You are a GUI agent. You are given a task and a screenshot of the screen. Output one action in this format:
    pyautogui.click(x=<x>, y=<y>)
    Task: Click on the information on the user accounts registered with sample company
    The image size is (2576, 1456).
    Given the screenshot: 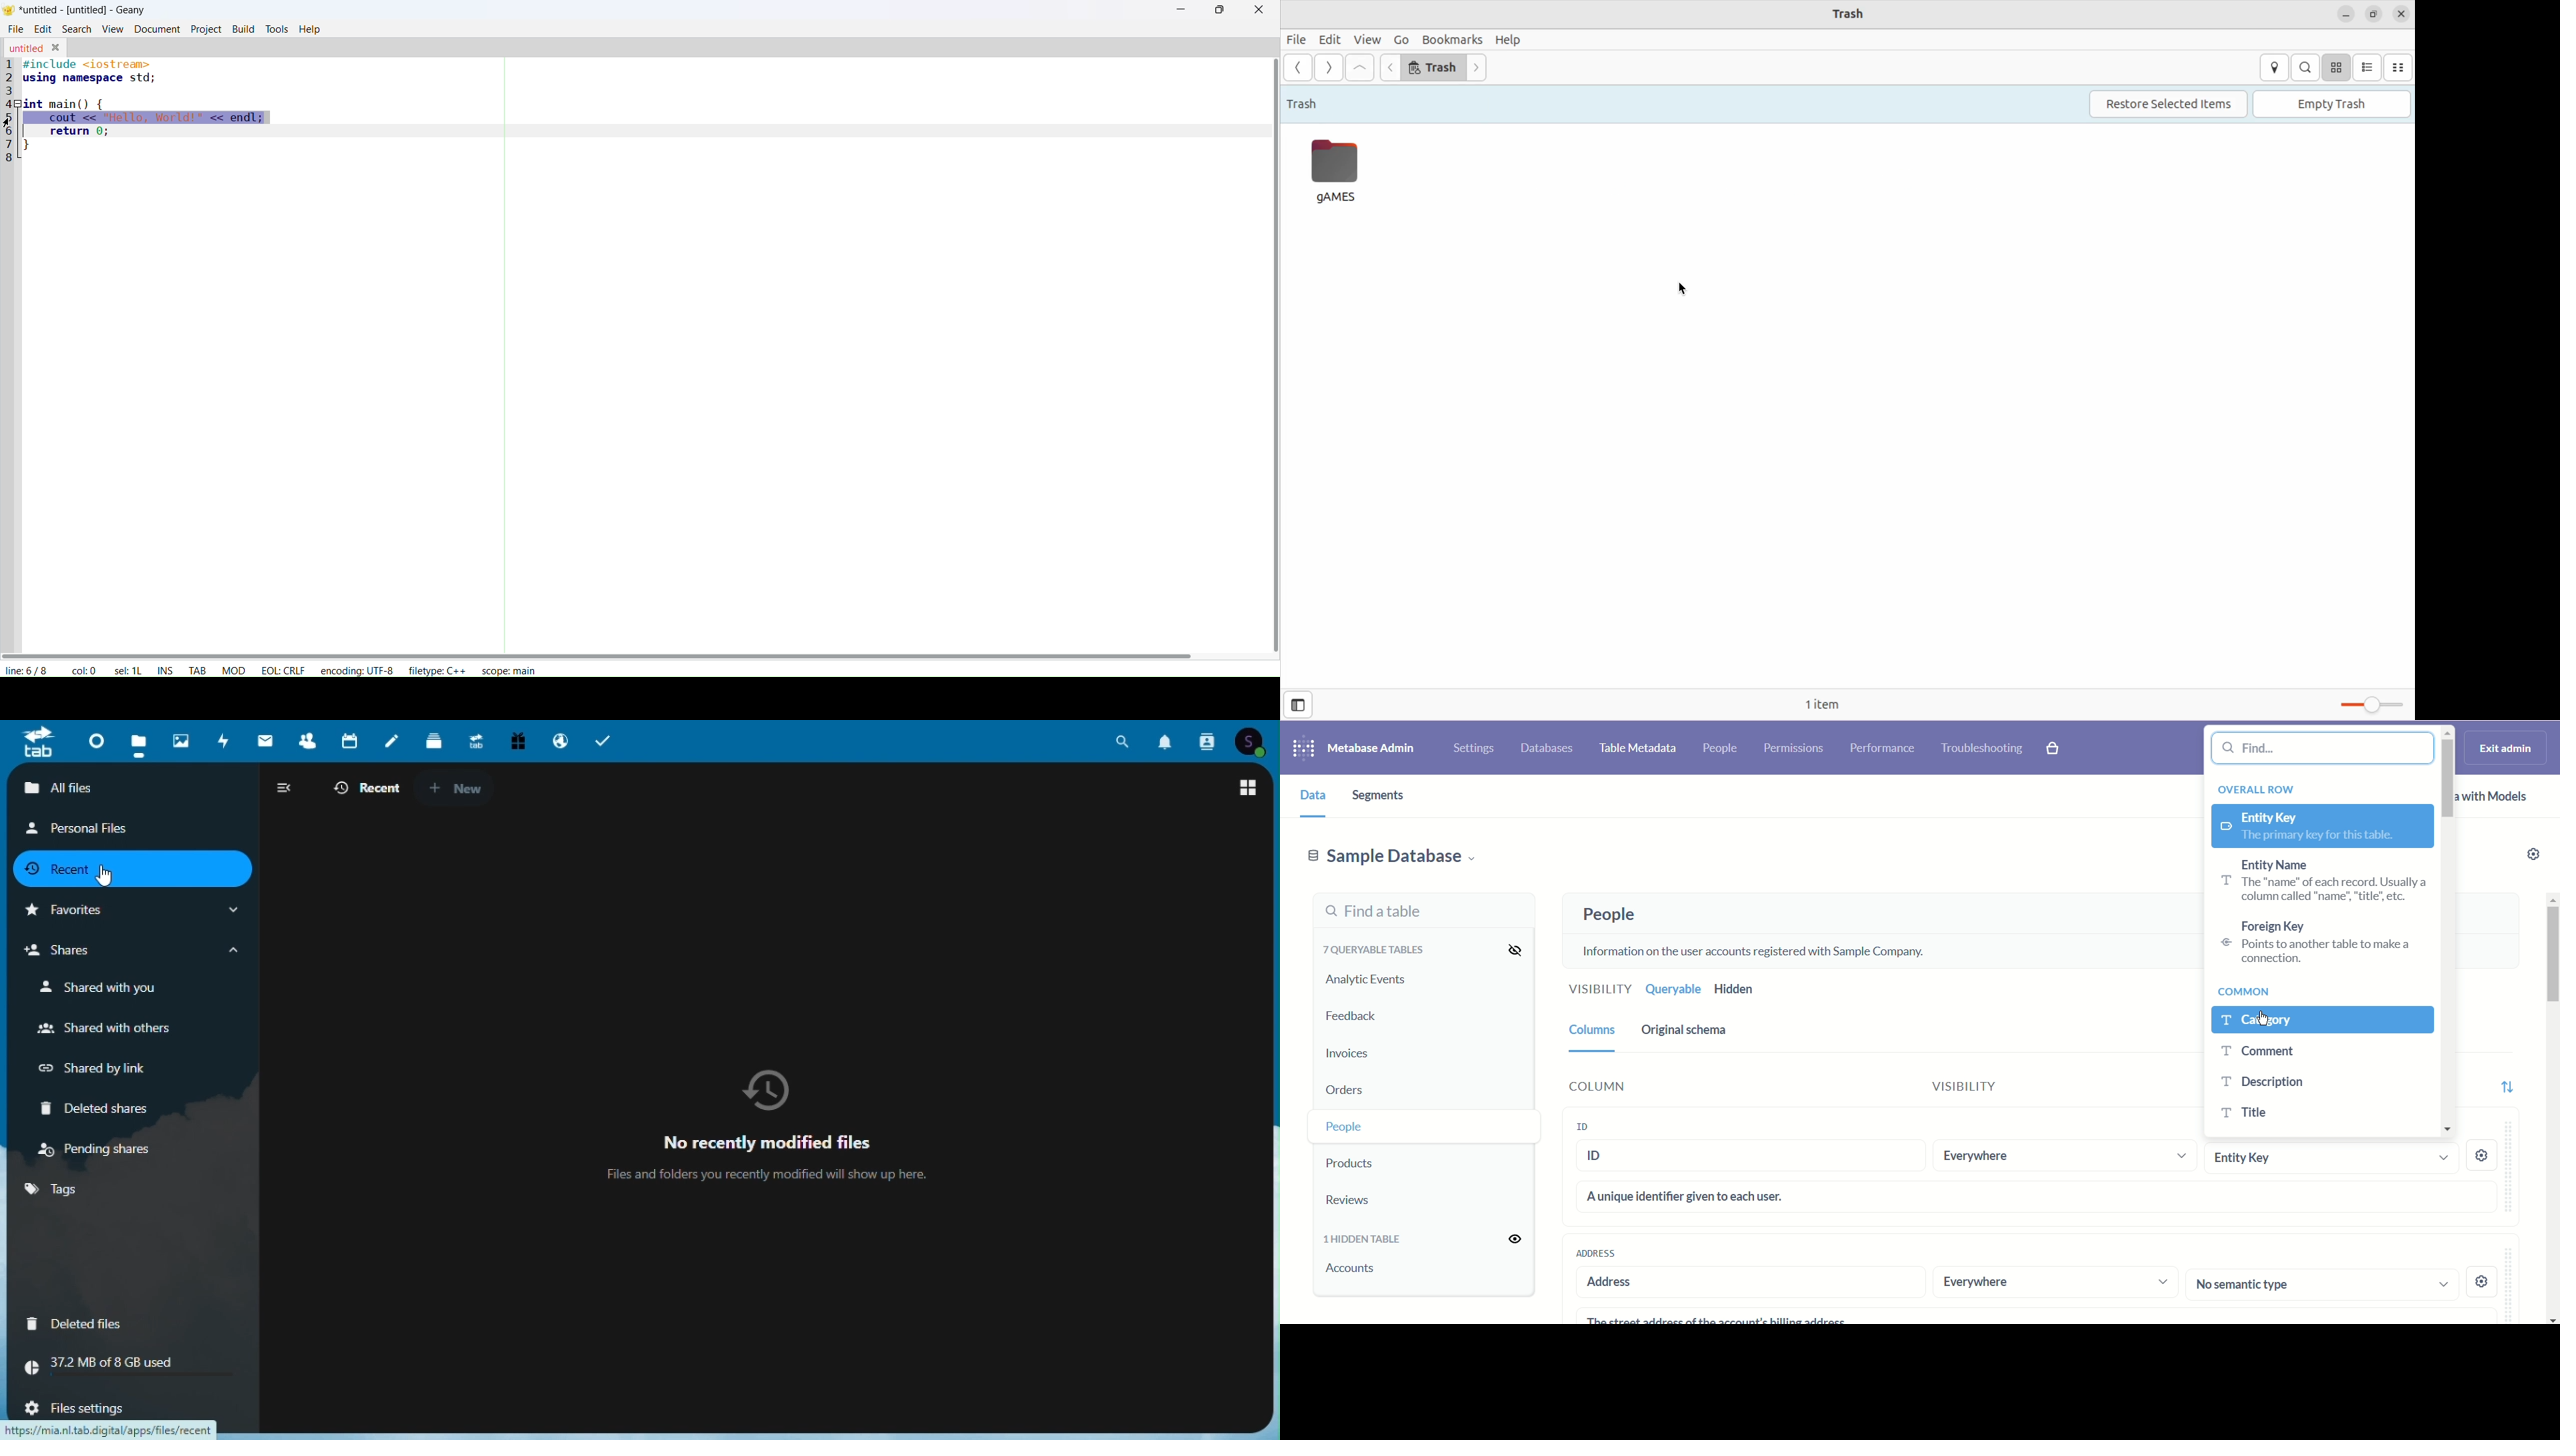 What is the action you would take?
    pyautogui.click(x=1761, y=949)
    